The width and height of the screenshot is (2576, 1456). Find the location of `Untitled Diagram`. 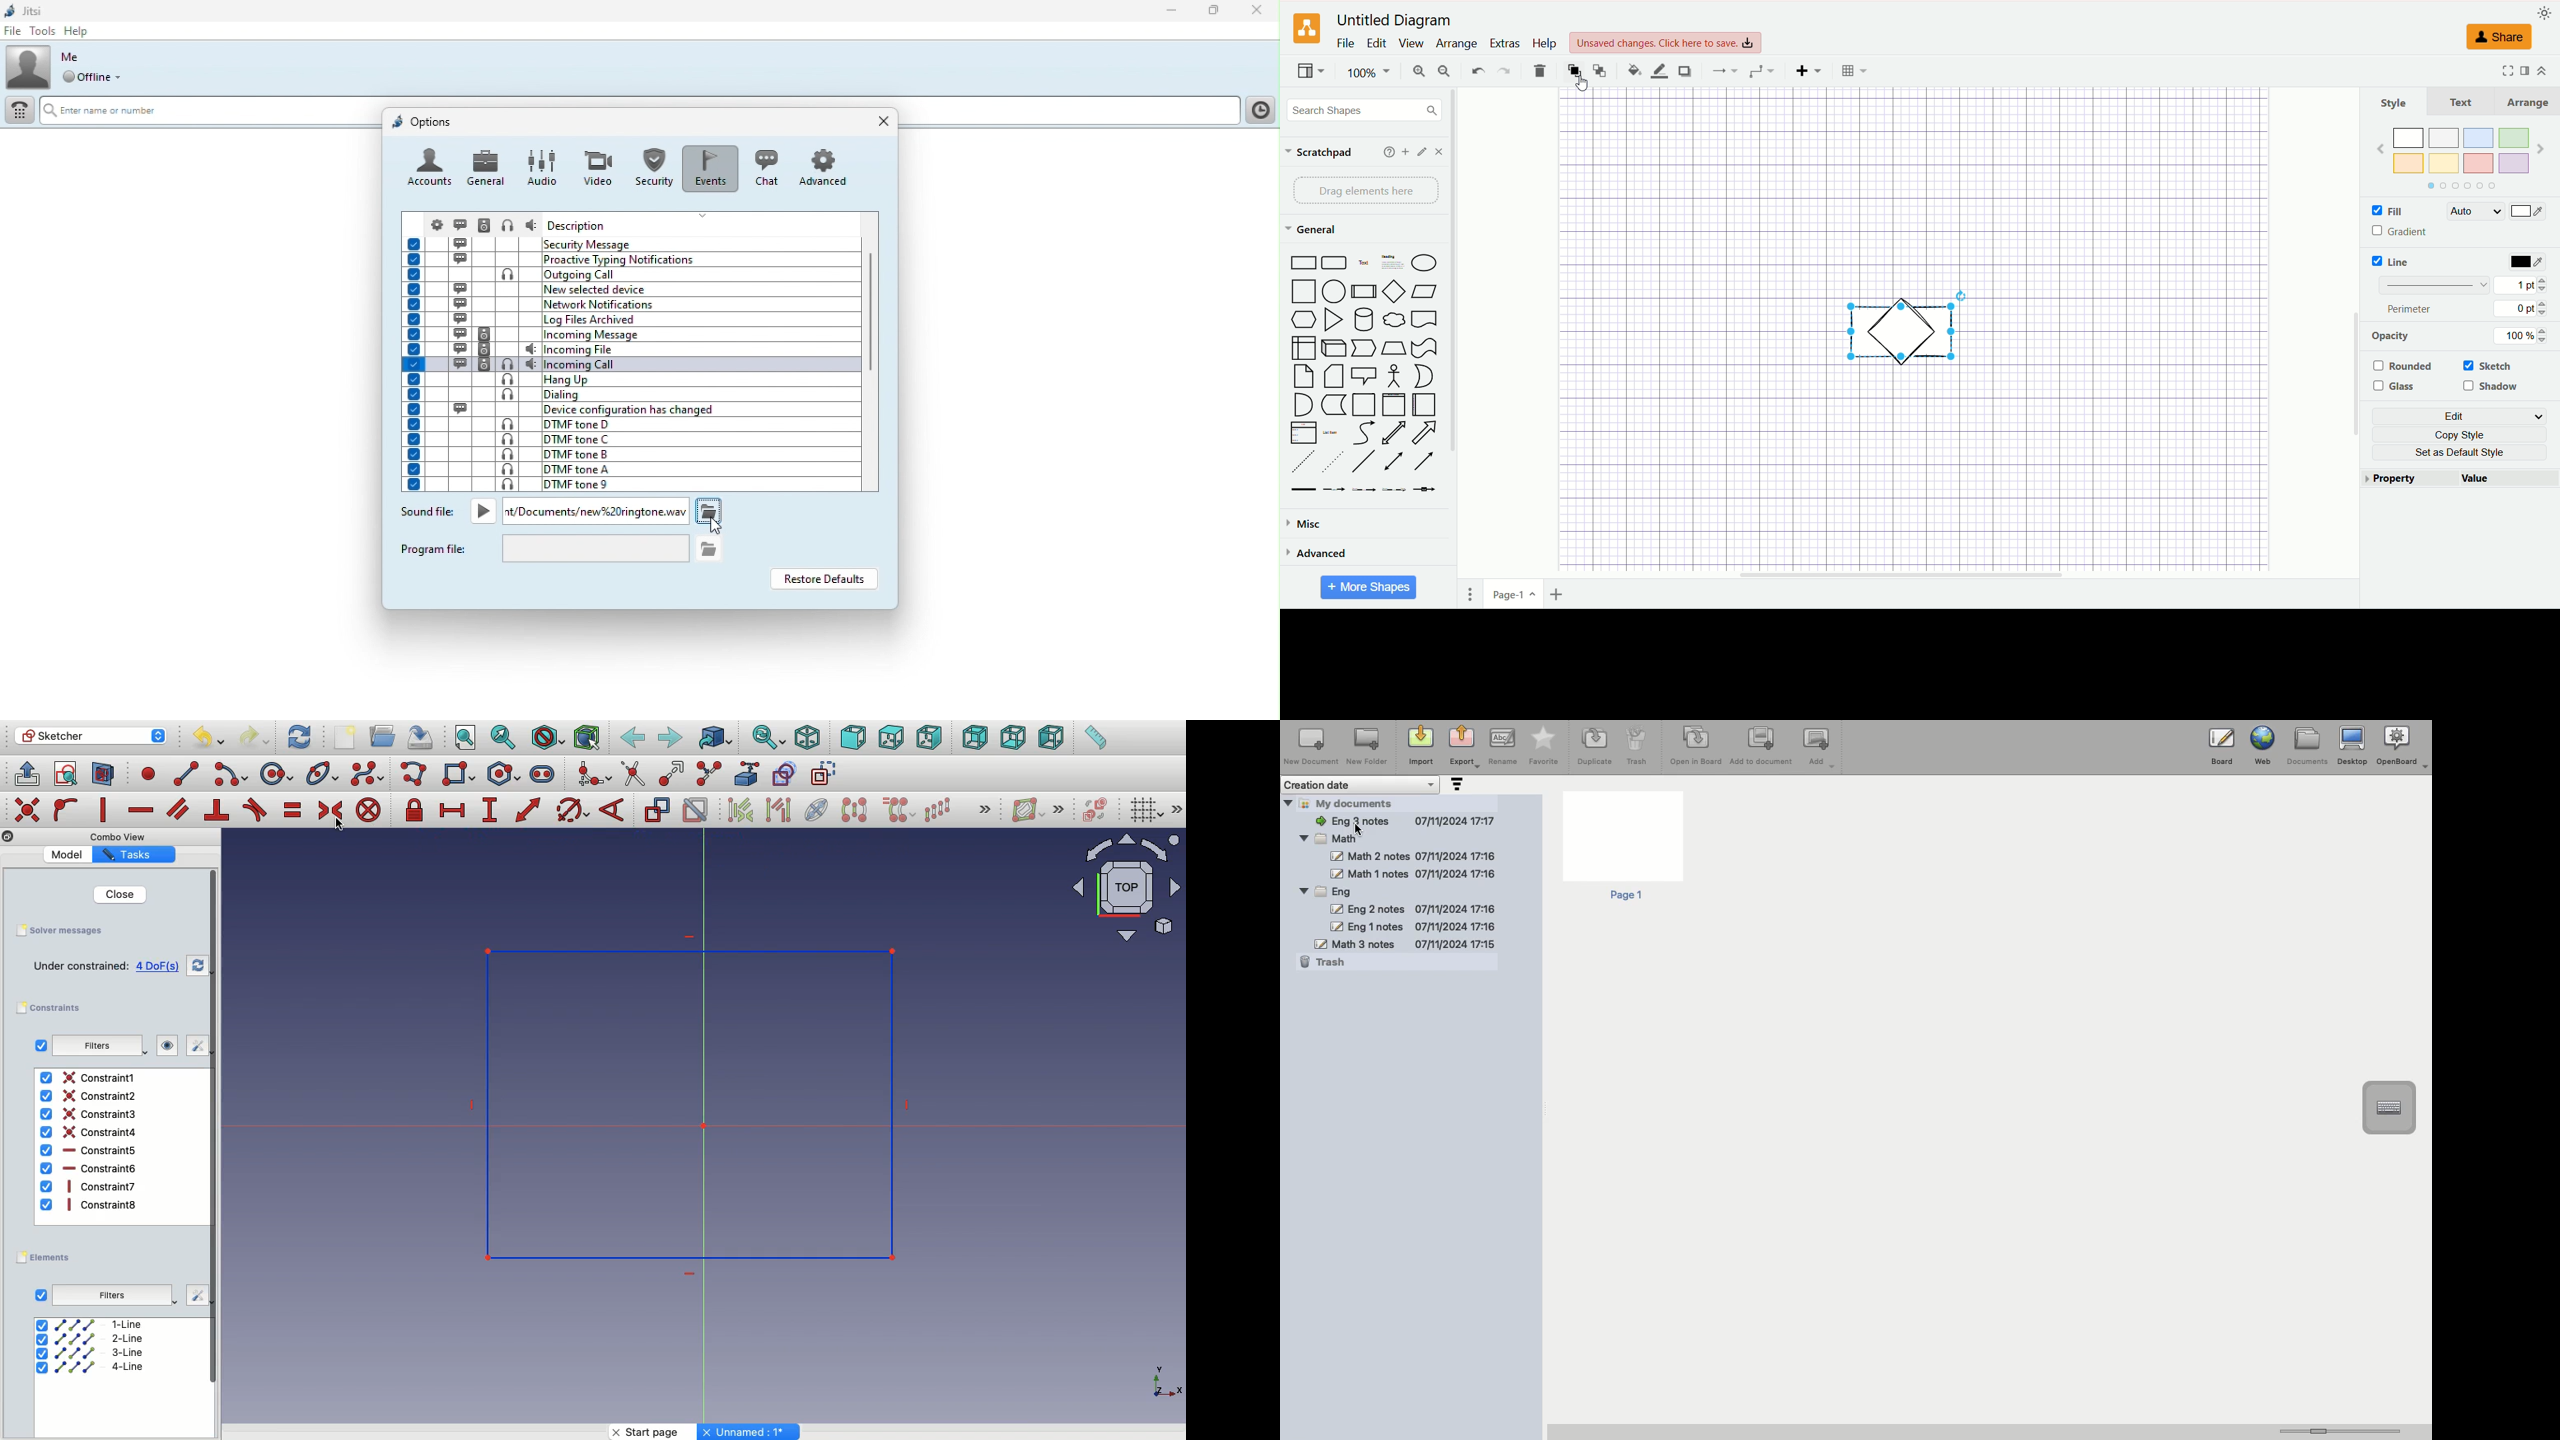

Untitled Diagram is located at coordinates (1394, 21).